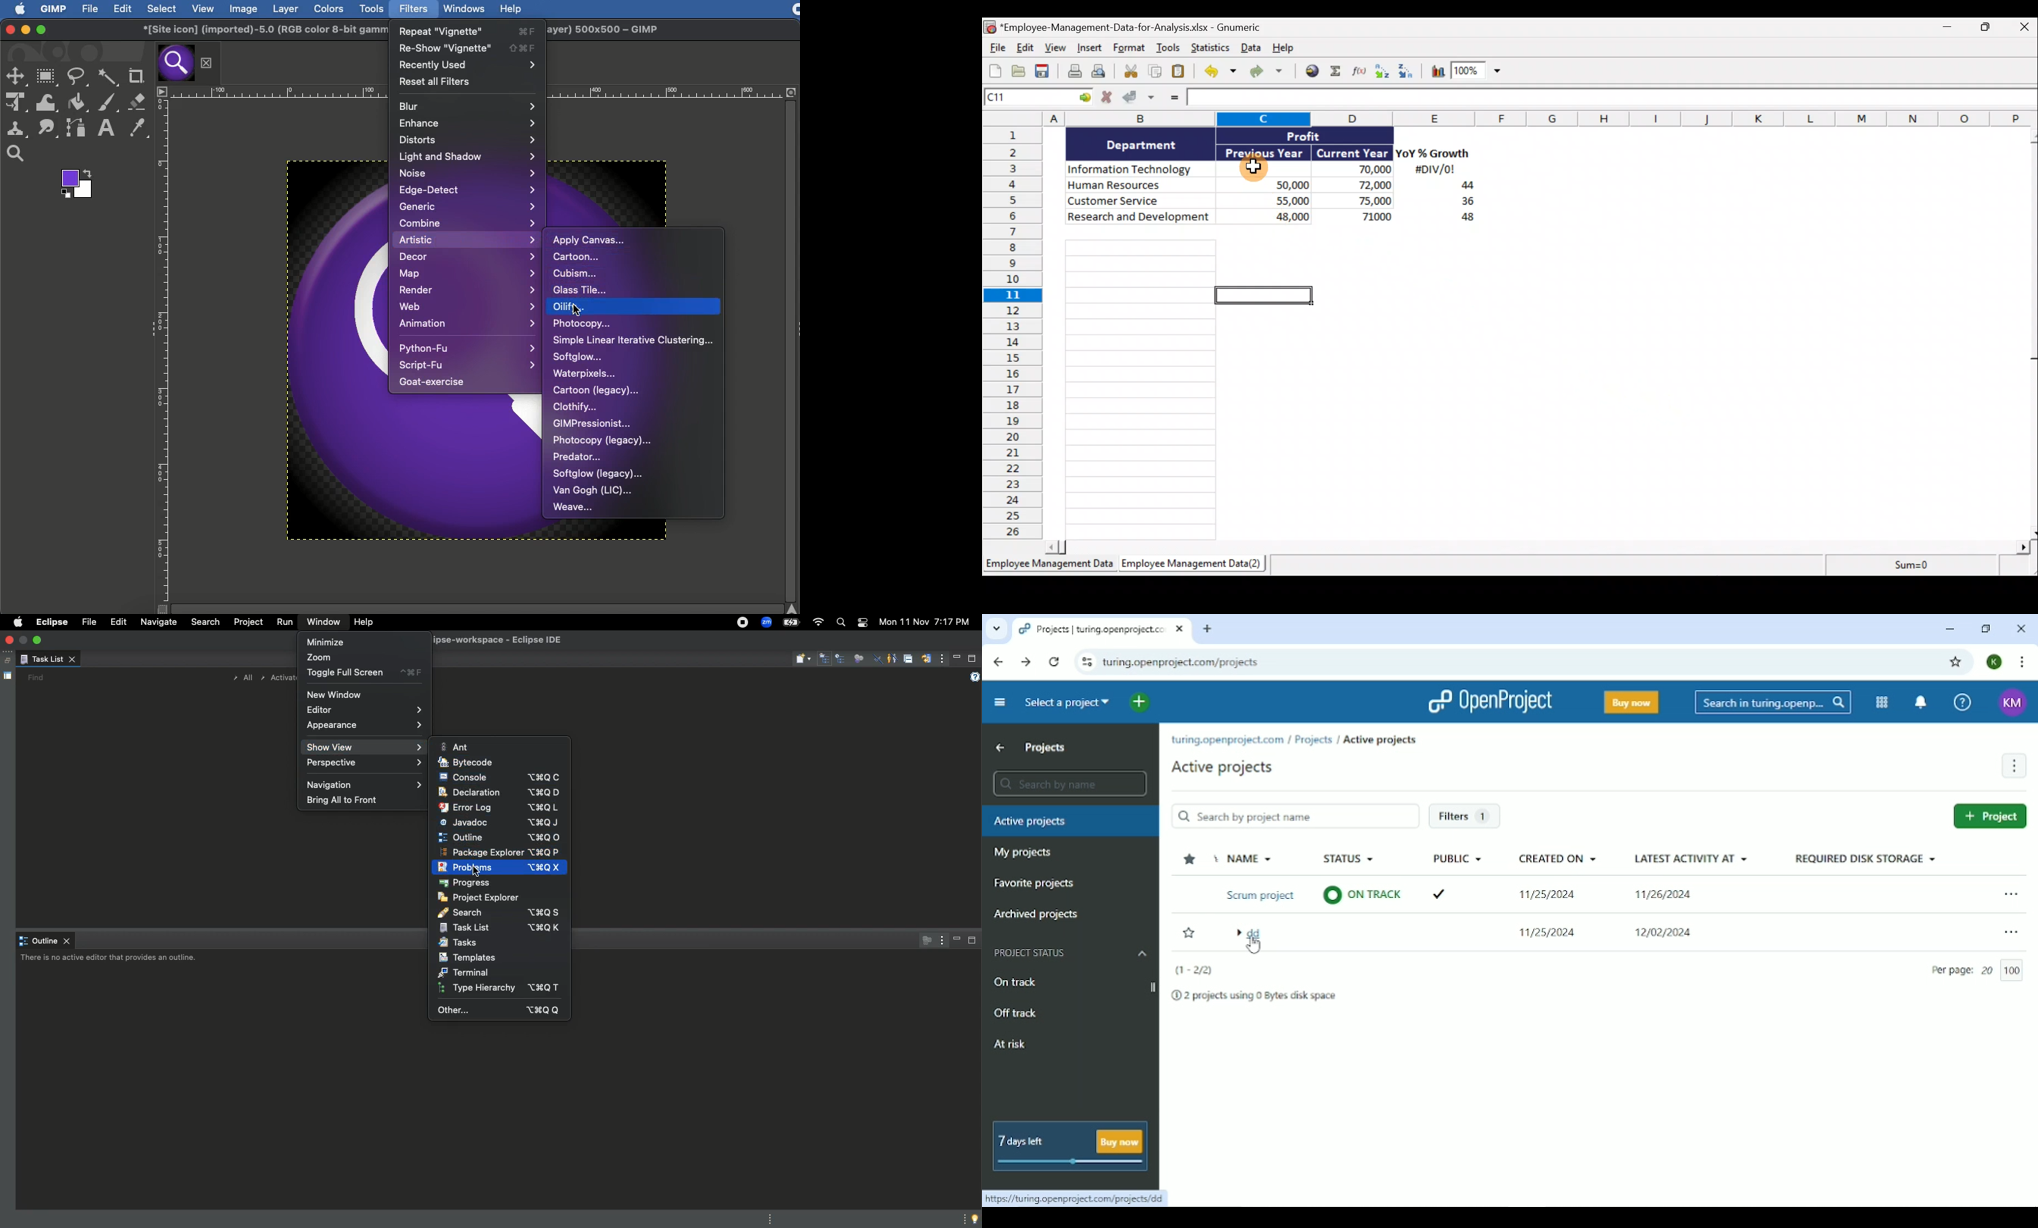  Describe the element at coordinates (1130, 72) in the screenshot. I see `Cut selection` at that location.